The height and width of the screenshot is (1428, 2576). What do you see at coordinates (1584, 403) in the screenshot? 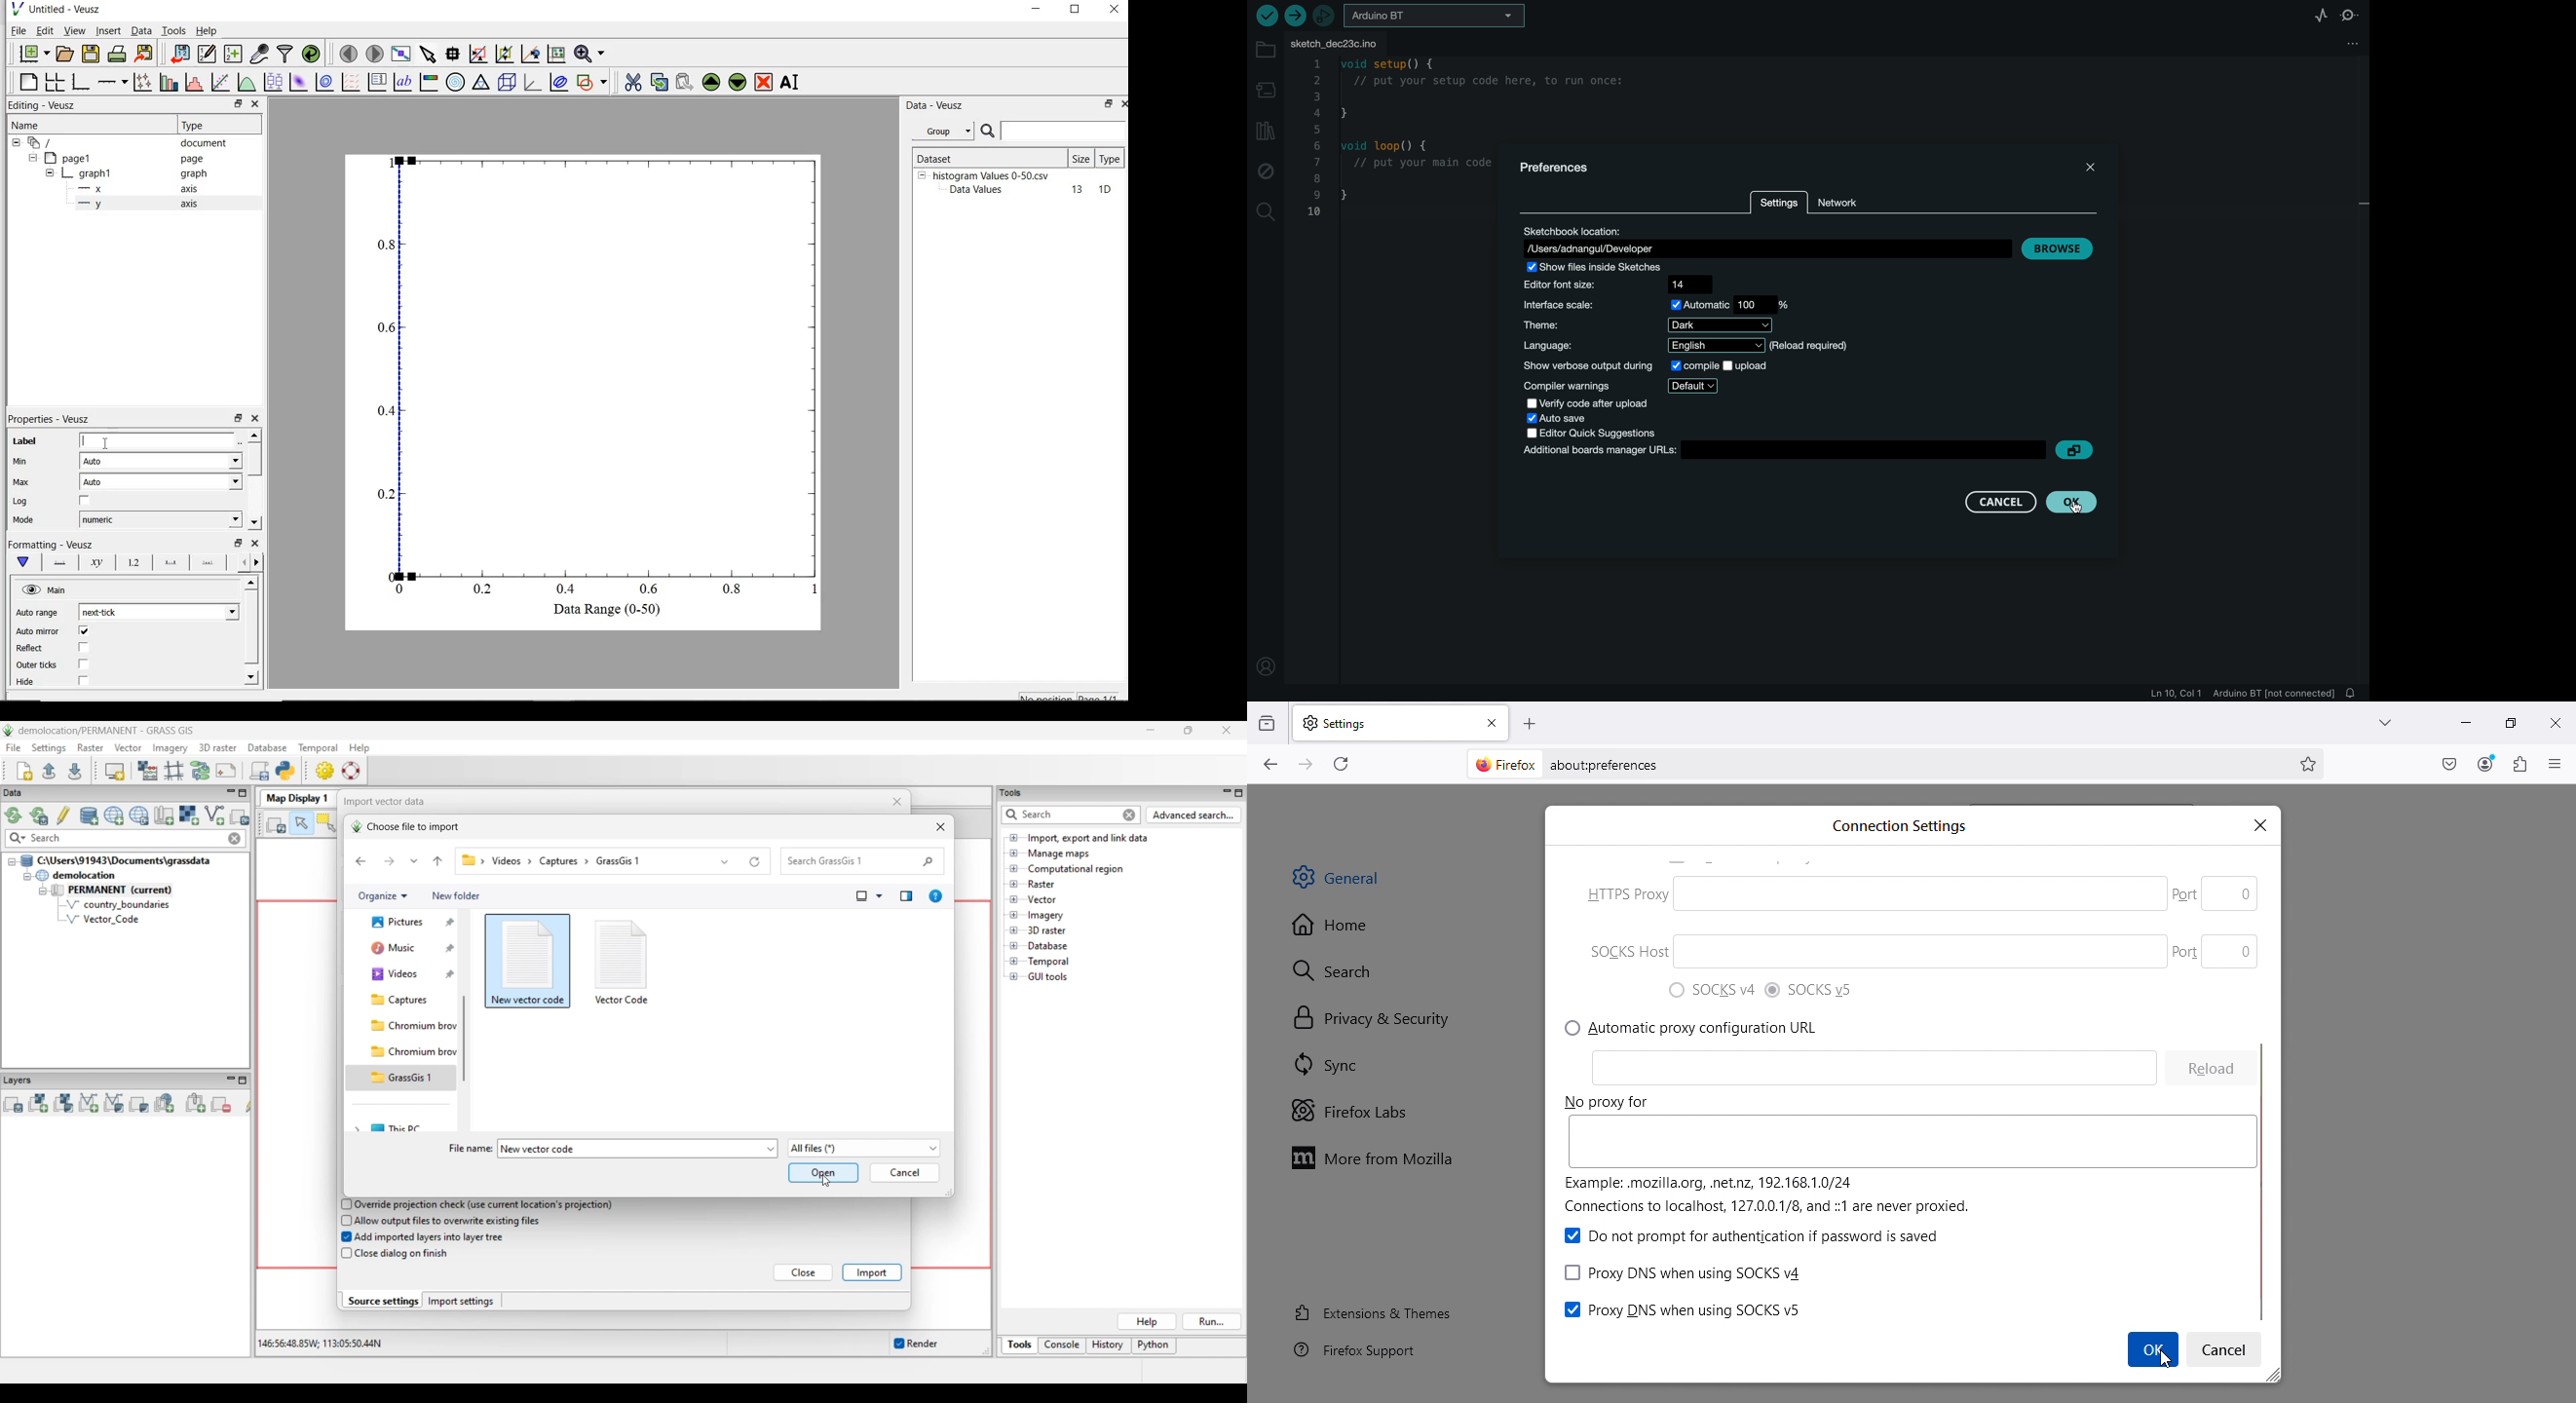
I see `verify code` at bounding box center [1584, 403].